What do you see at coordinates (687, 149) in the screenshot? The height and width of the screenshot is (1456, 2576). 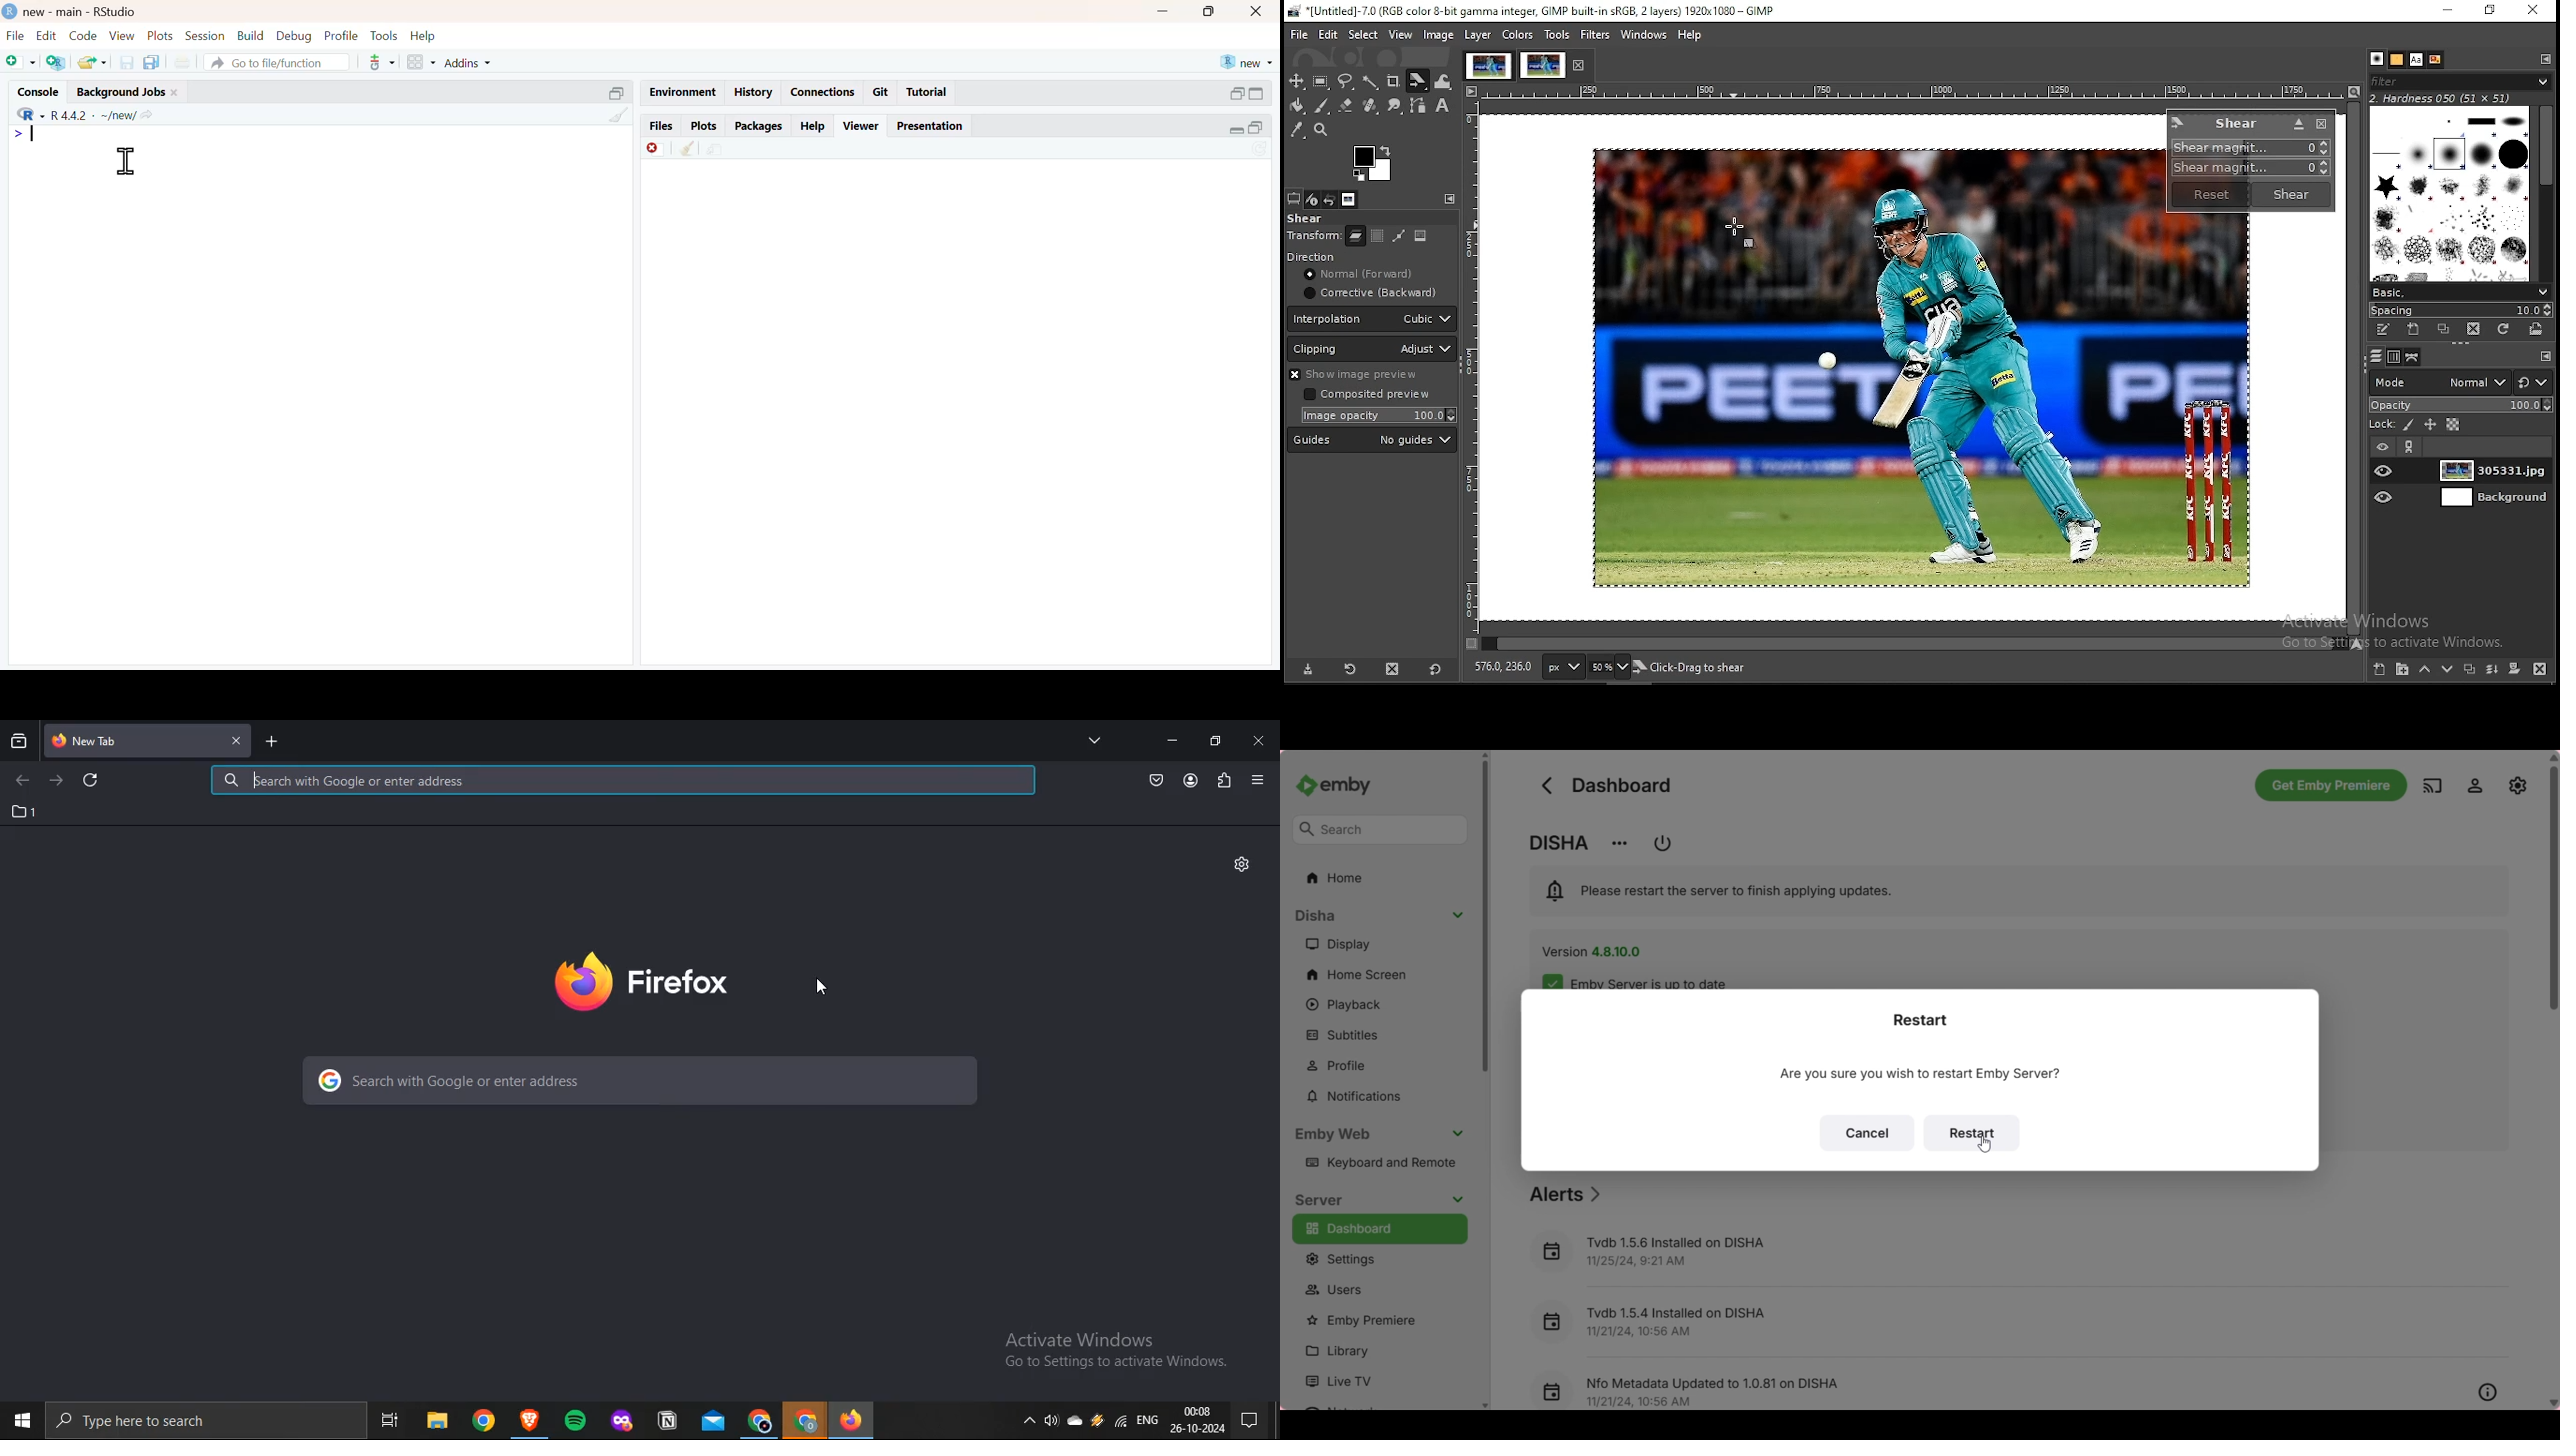 I see `clear all viewer items` at bounding box center [687, 149].